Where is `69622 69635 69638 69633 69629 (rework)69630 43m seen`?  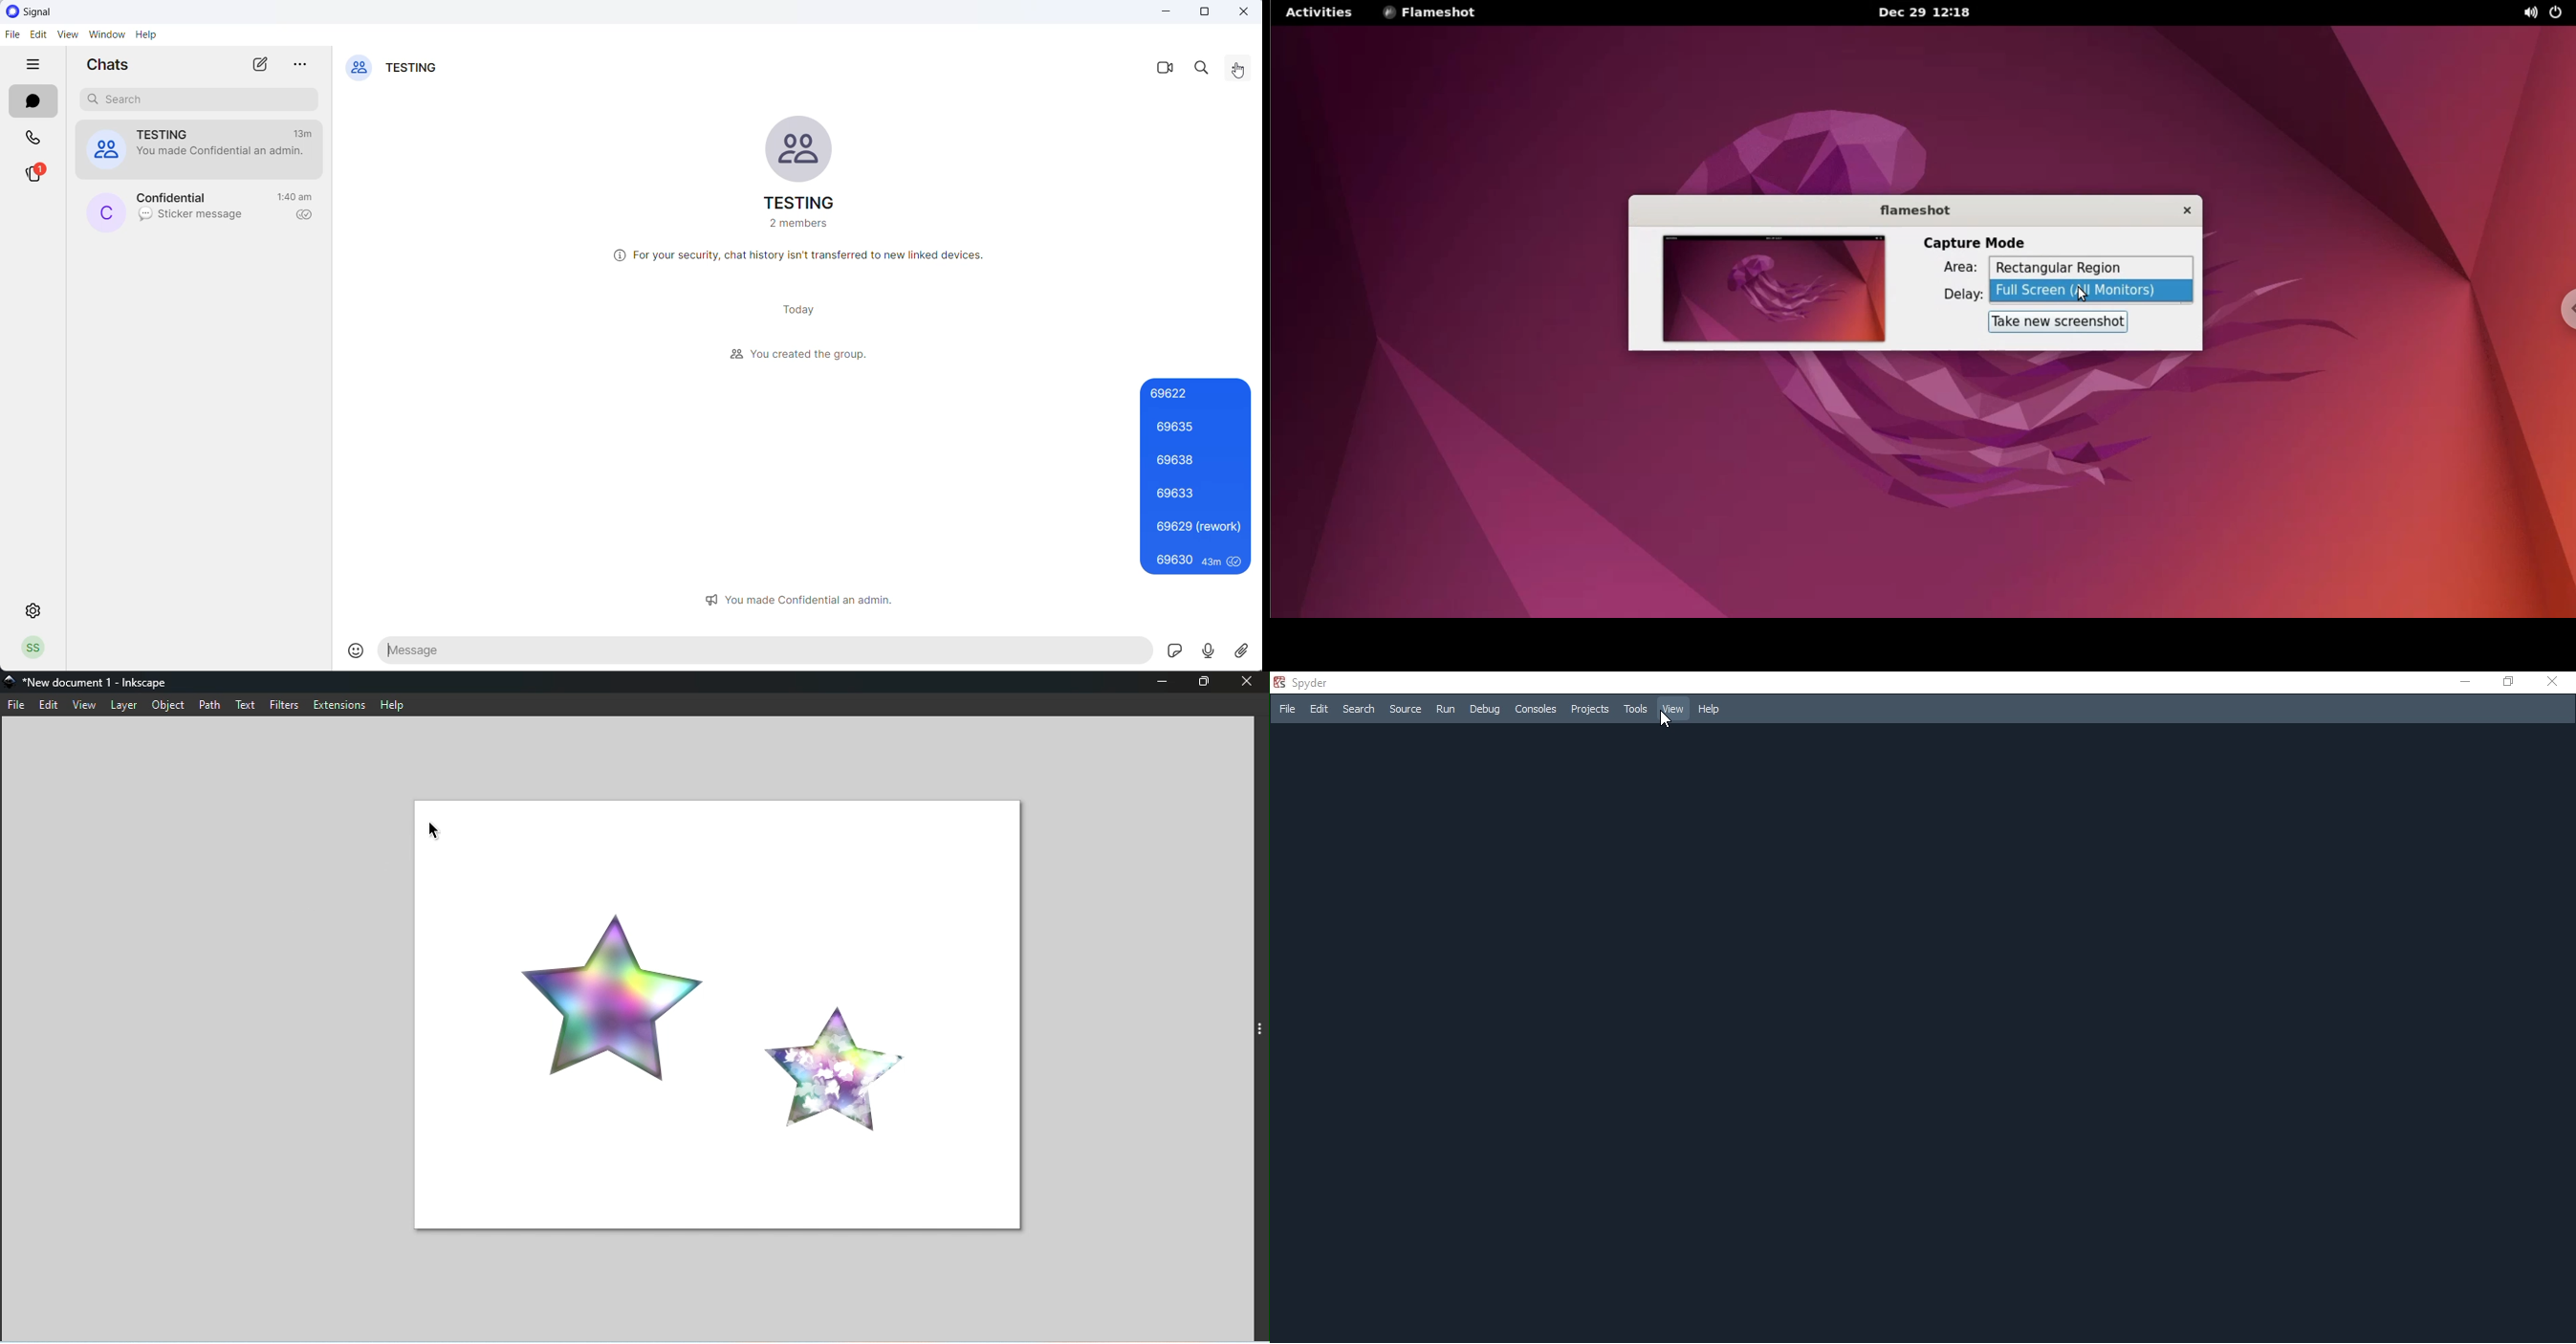 69622 69635 69638 69633 69629 (rework)69630 43m seen is located at coordinates (1198, 475).